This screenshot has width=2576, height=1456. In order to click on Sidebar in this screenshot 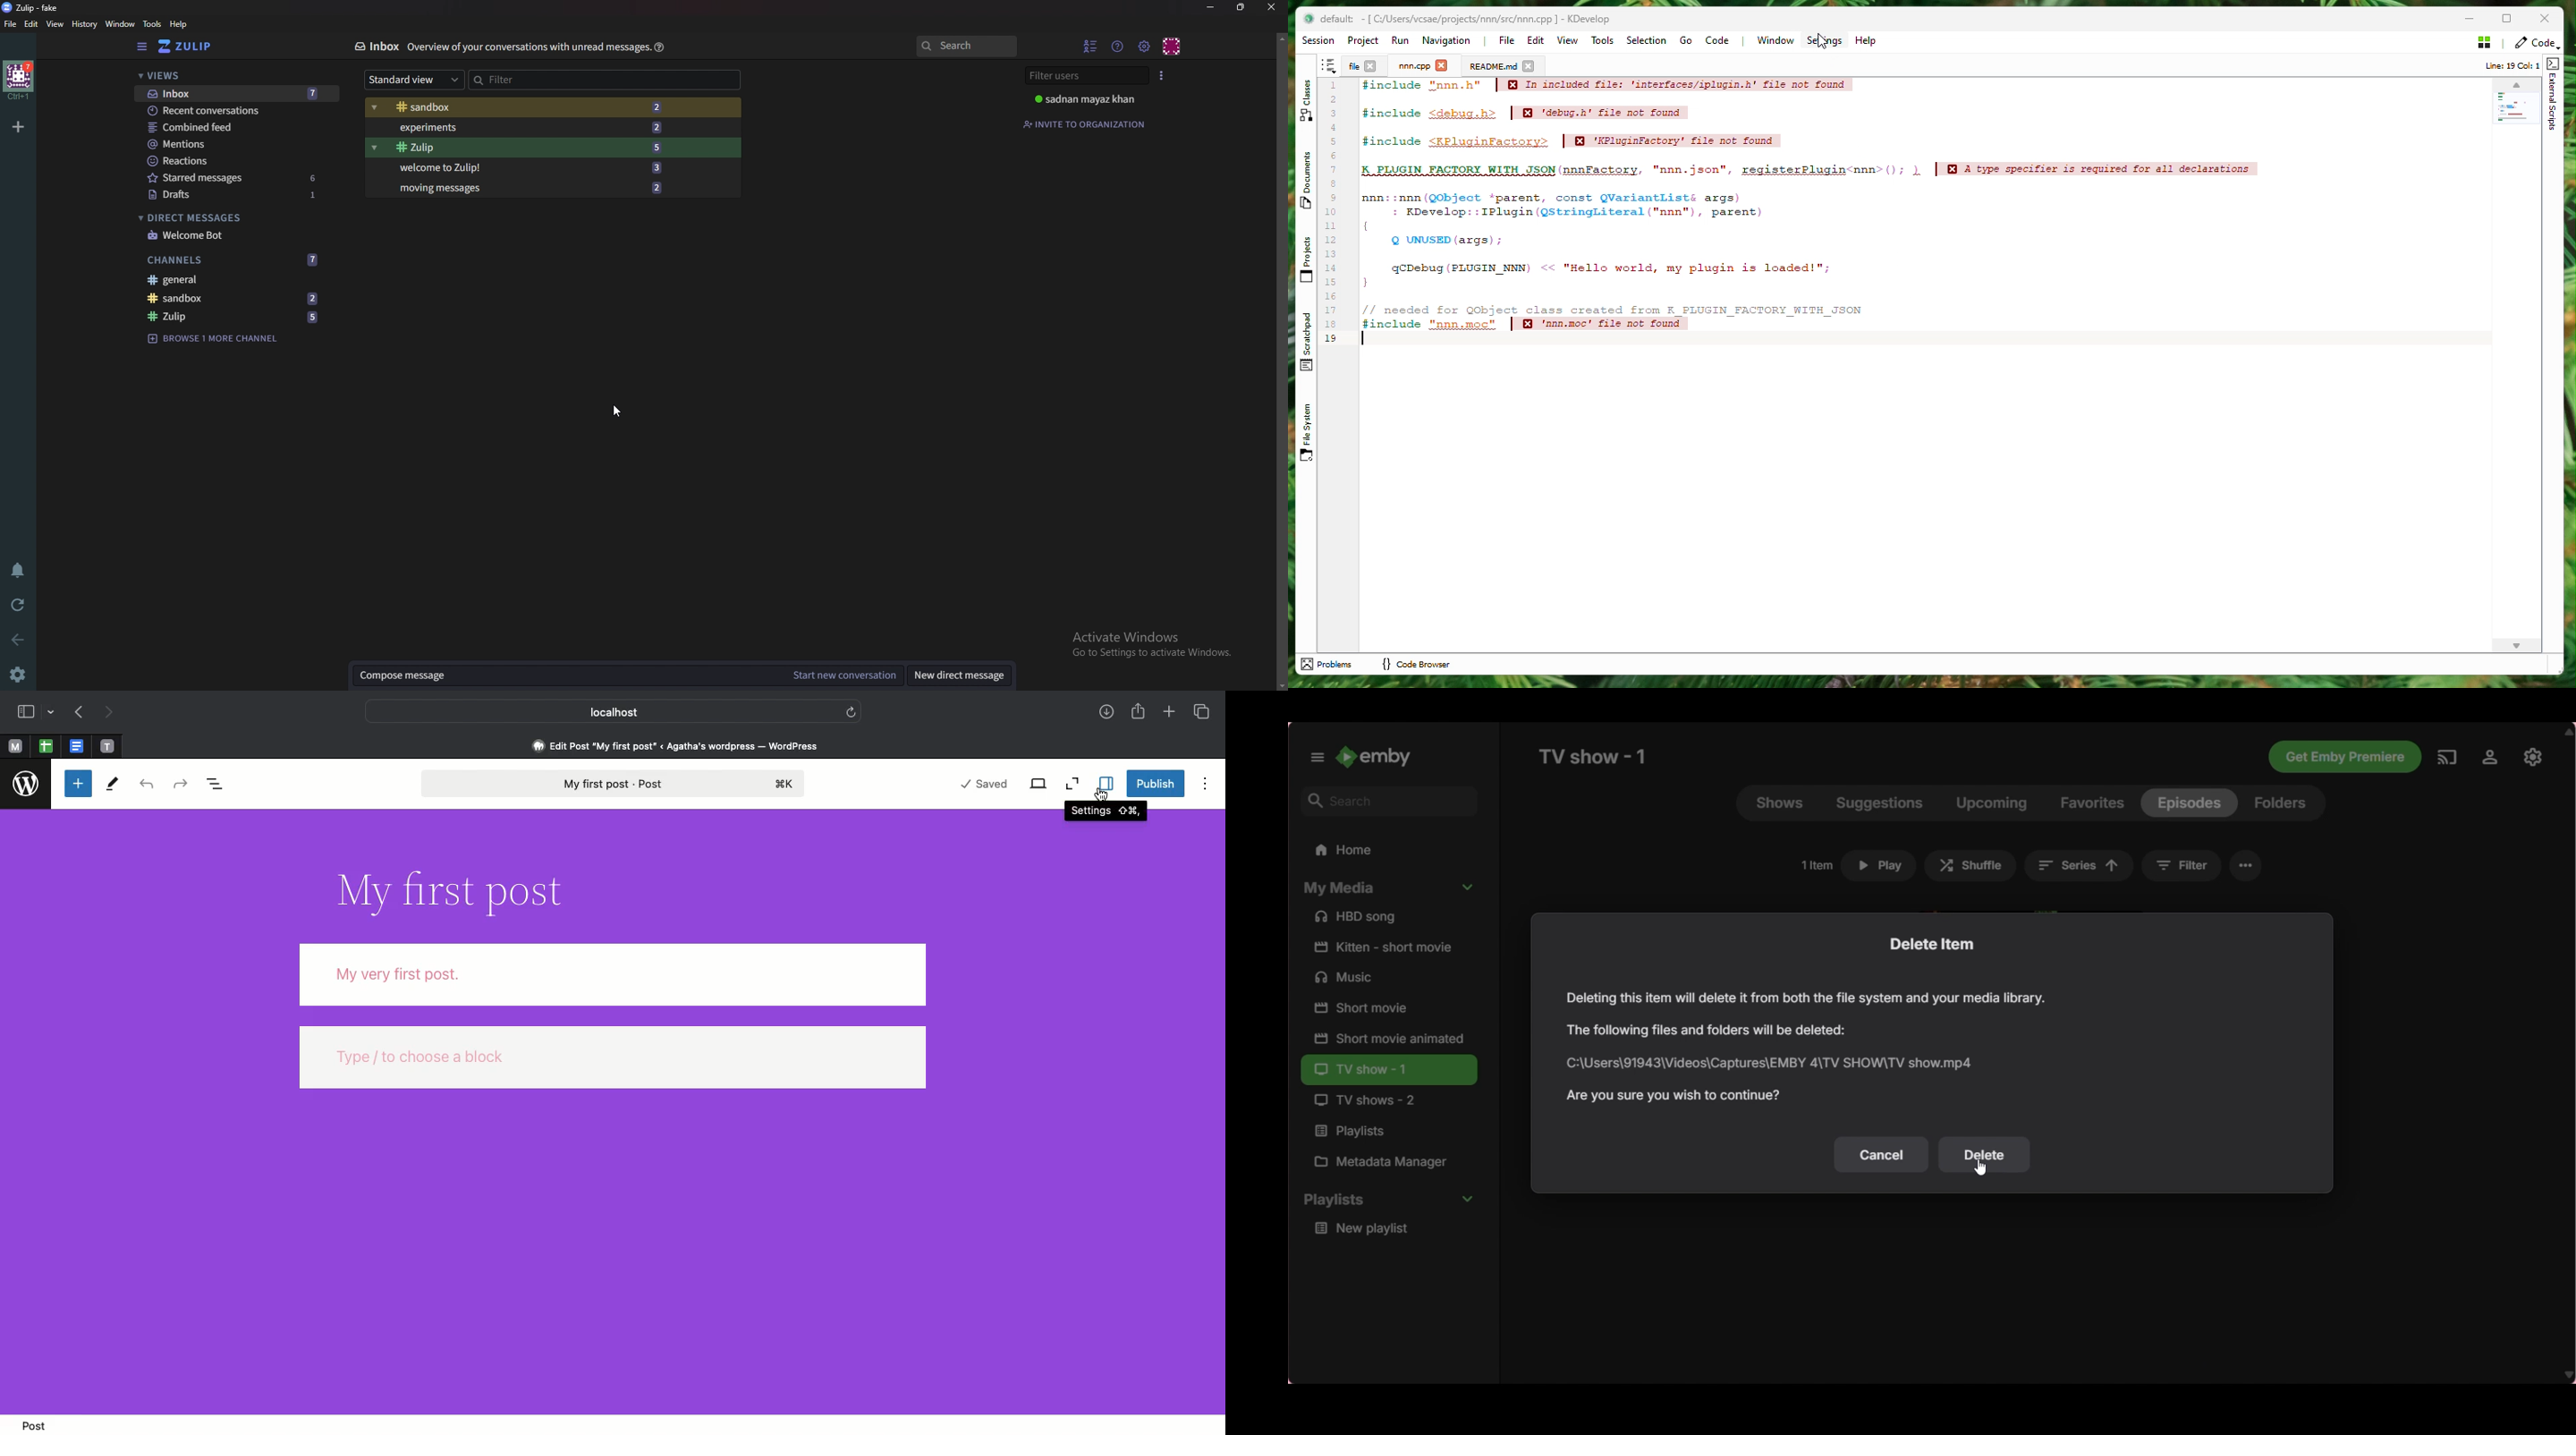, I will do `click(25, 711)`.